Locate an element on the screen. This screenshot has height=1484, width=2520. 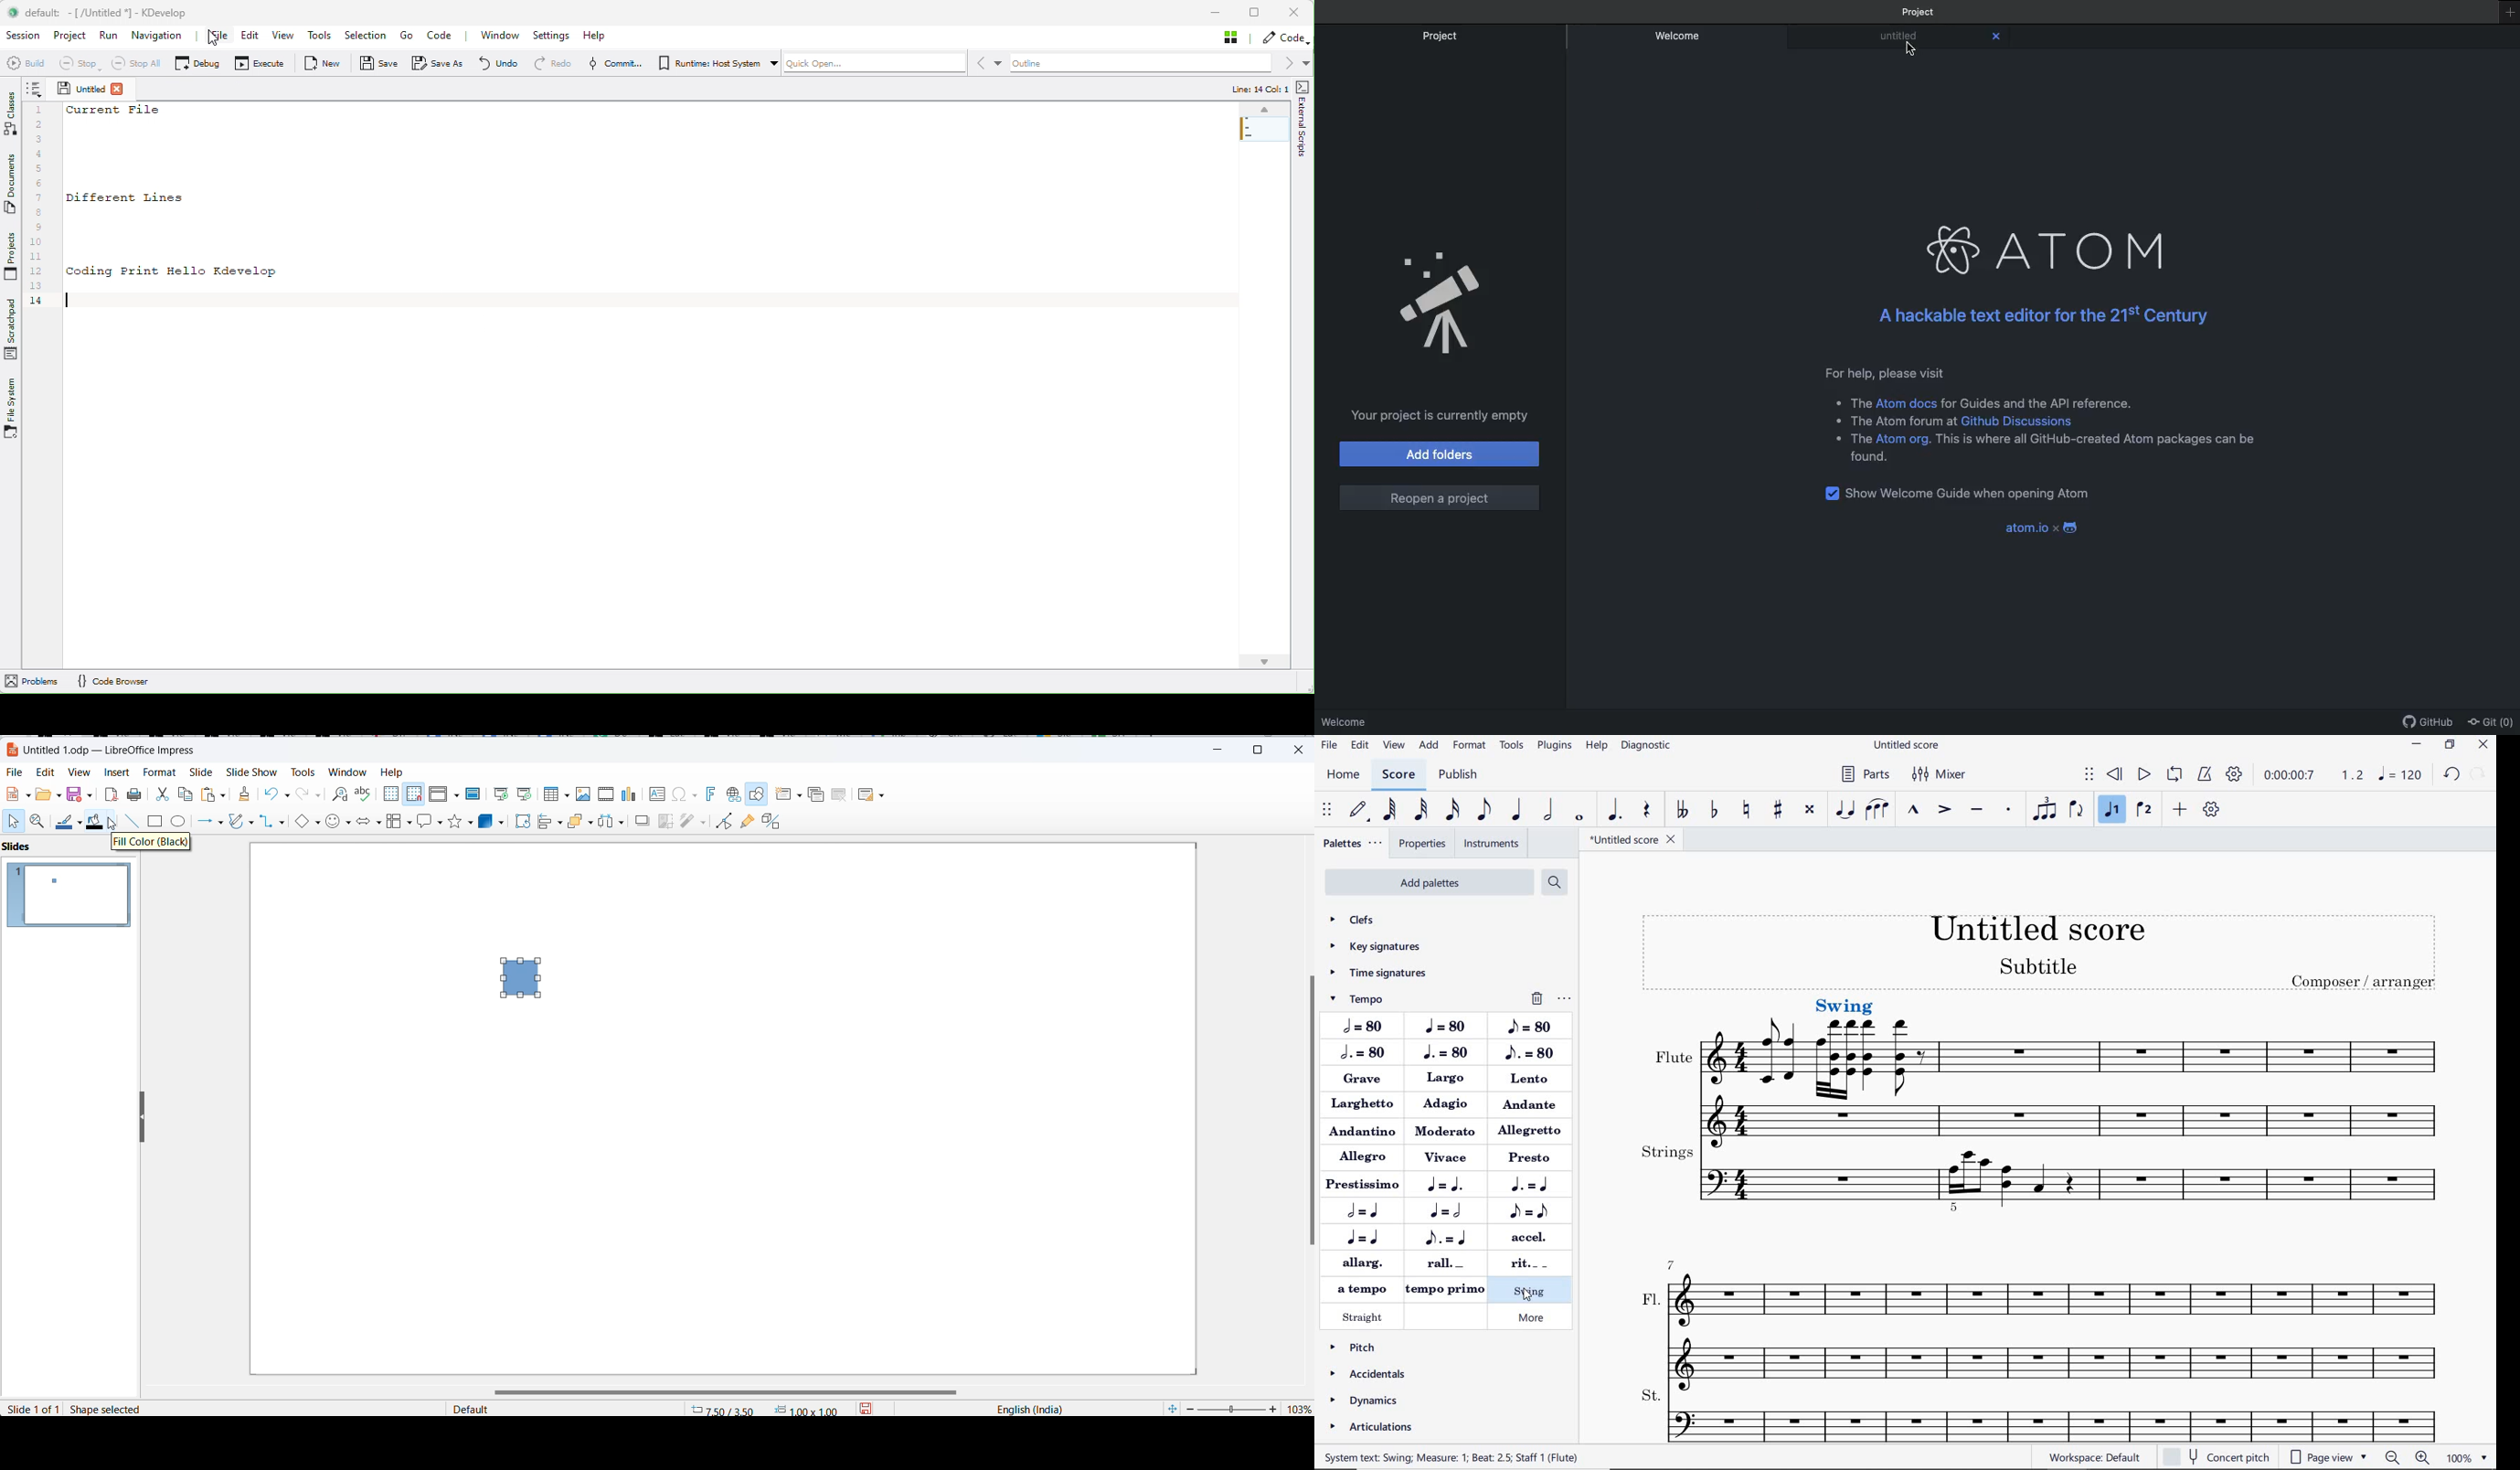
Insert special characters is located at coordinates (686, 795).